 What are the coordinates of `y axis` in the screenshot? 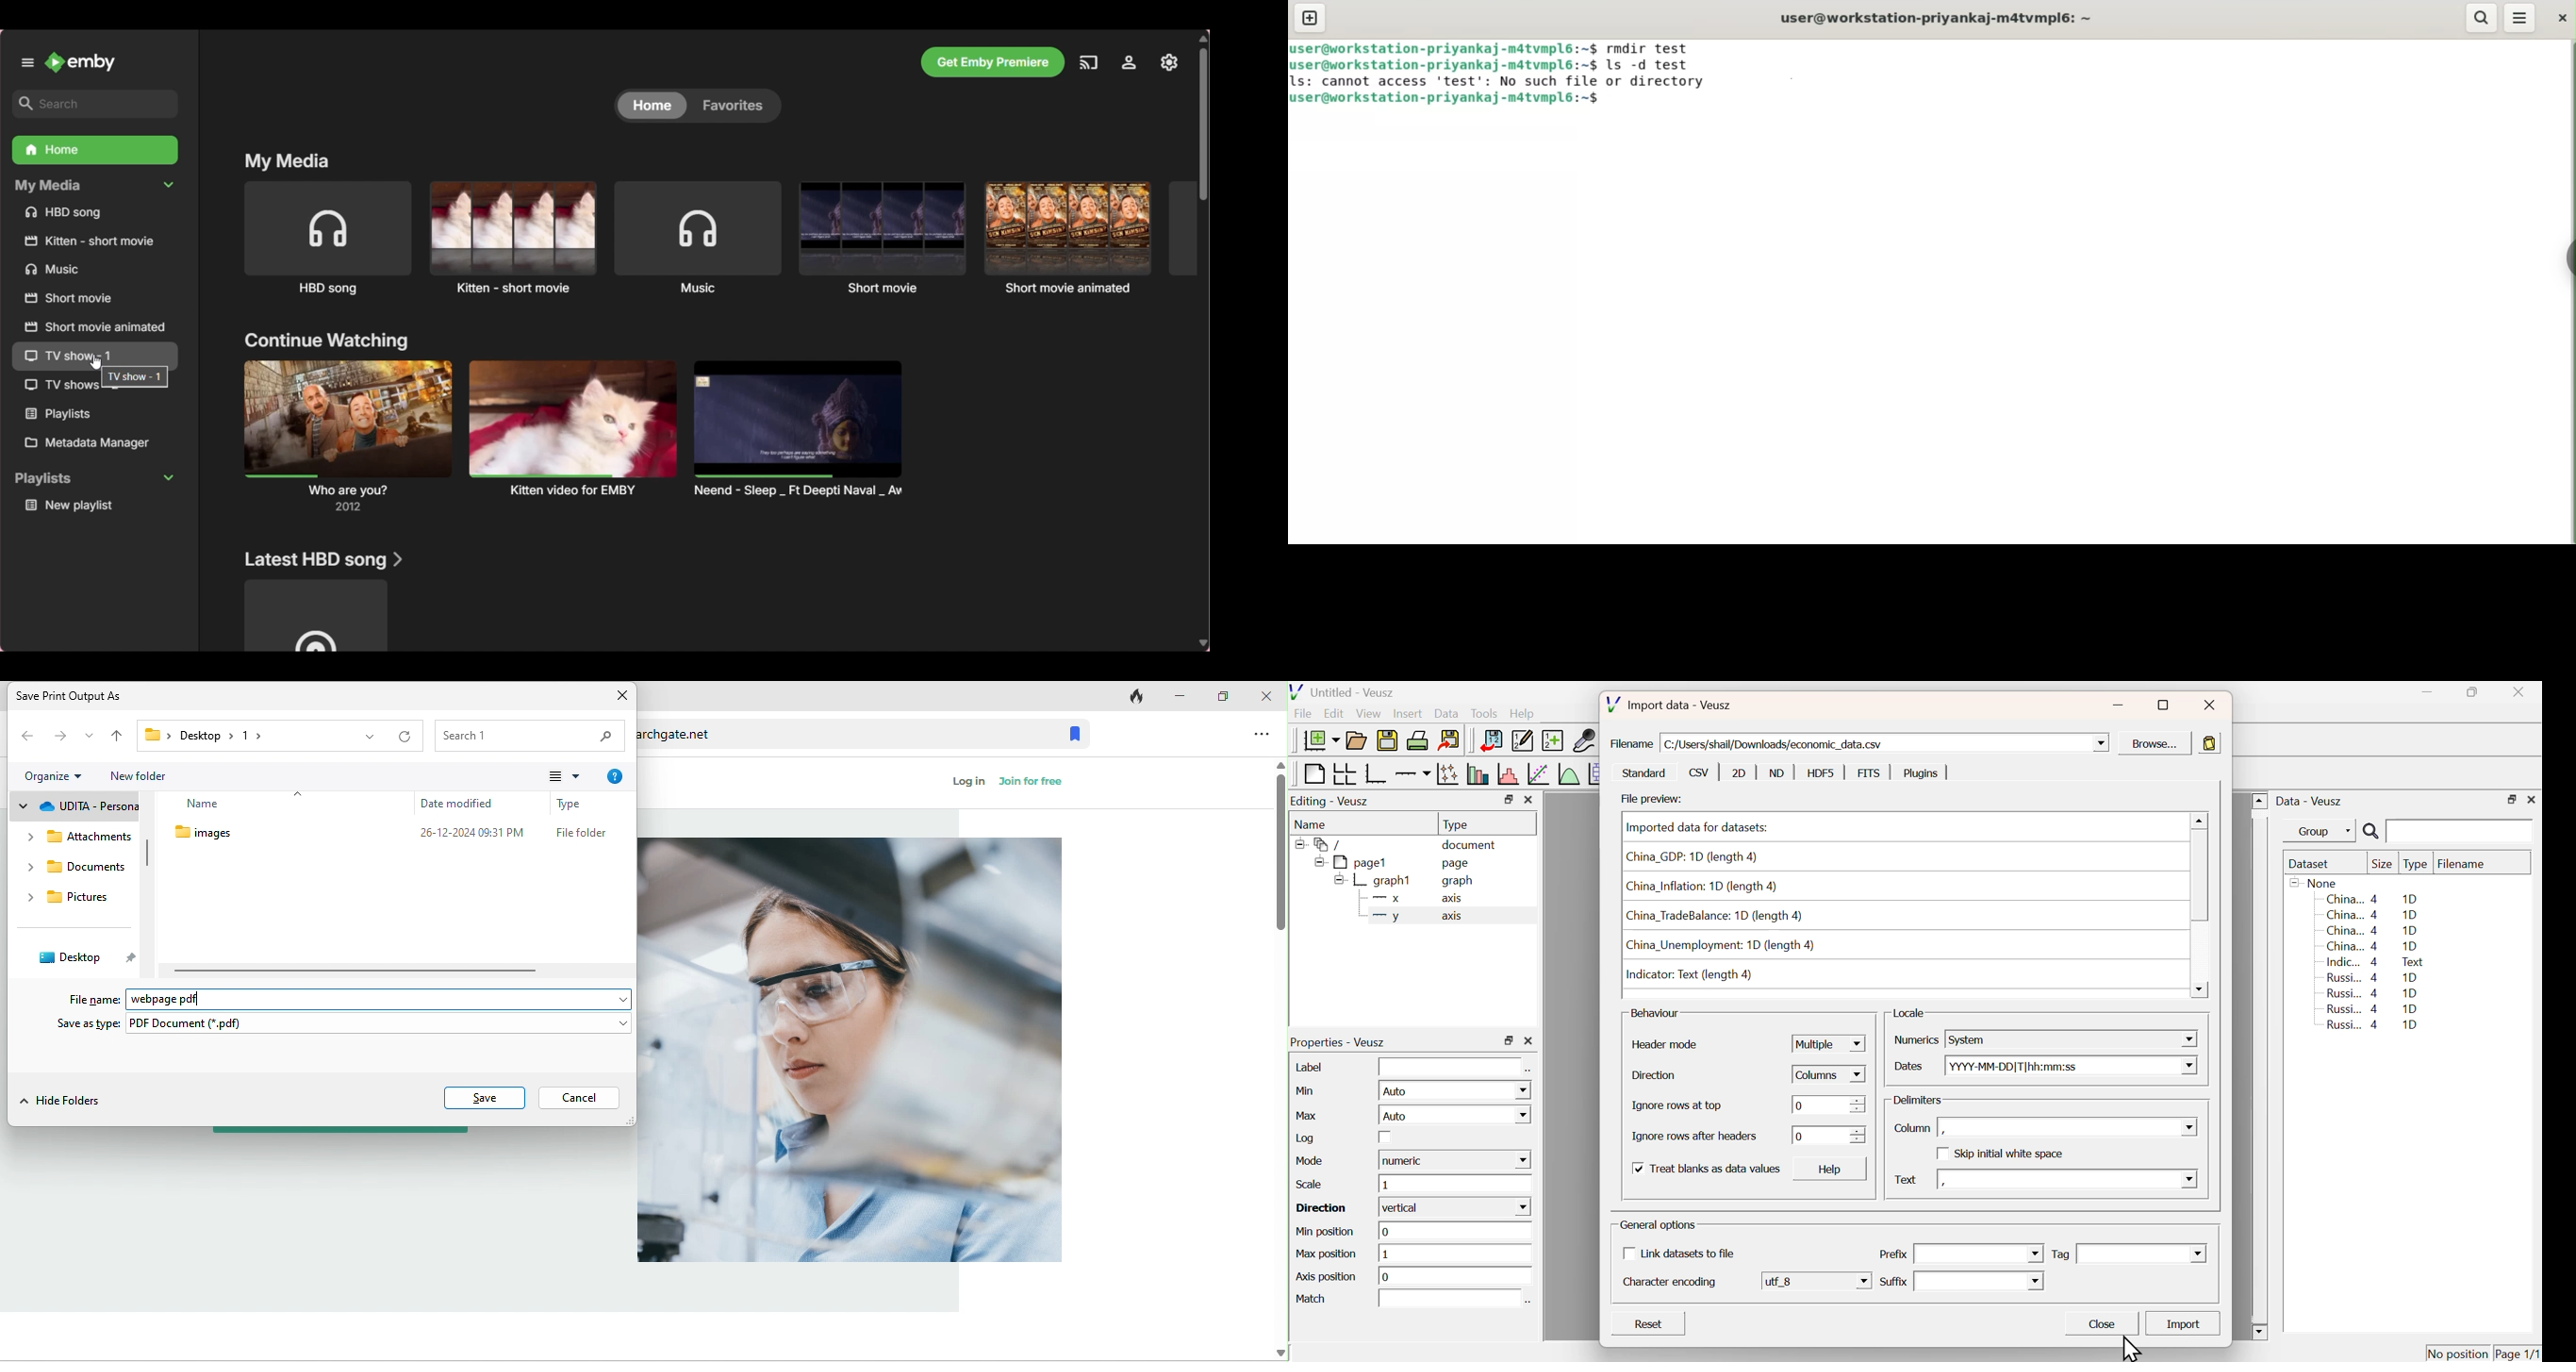 It's located at (1411, 916).